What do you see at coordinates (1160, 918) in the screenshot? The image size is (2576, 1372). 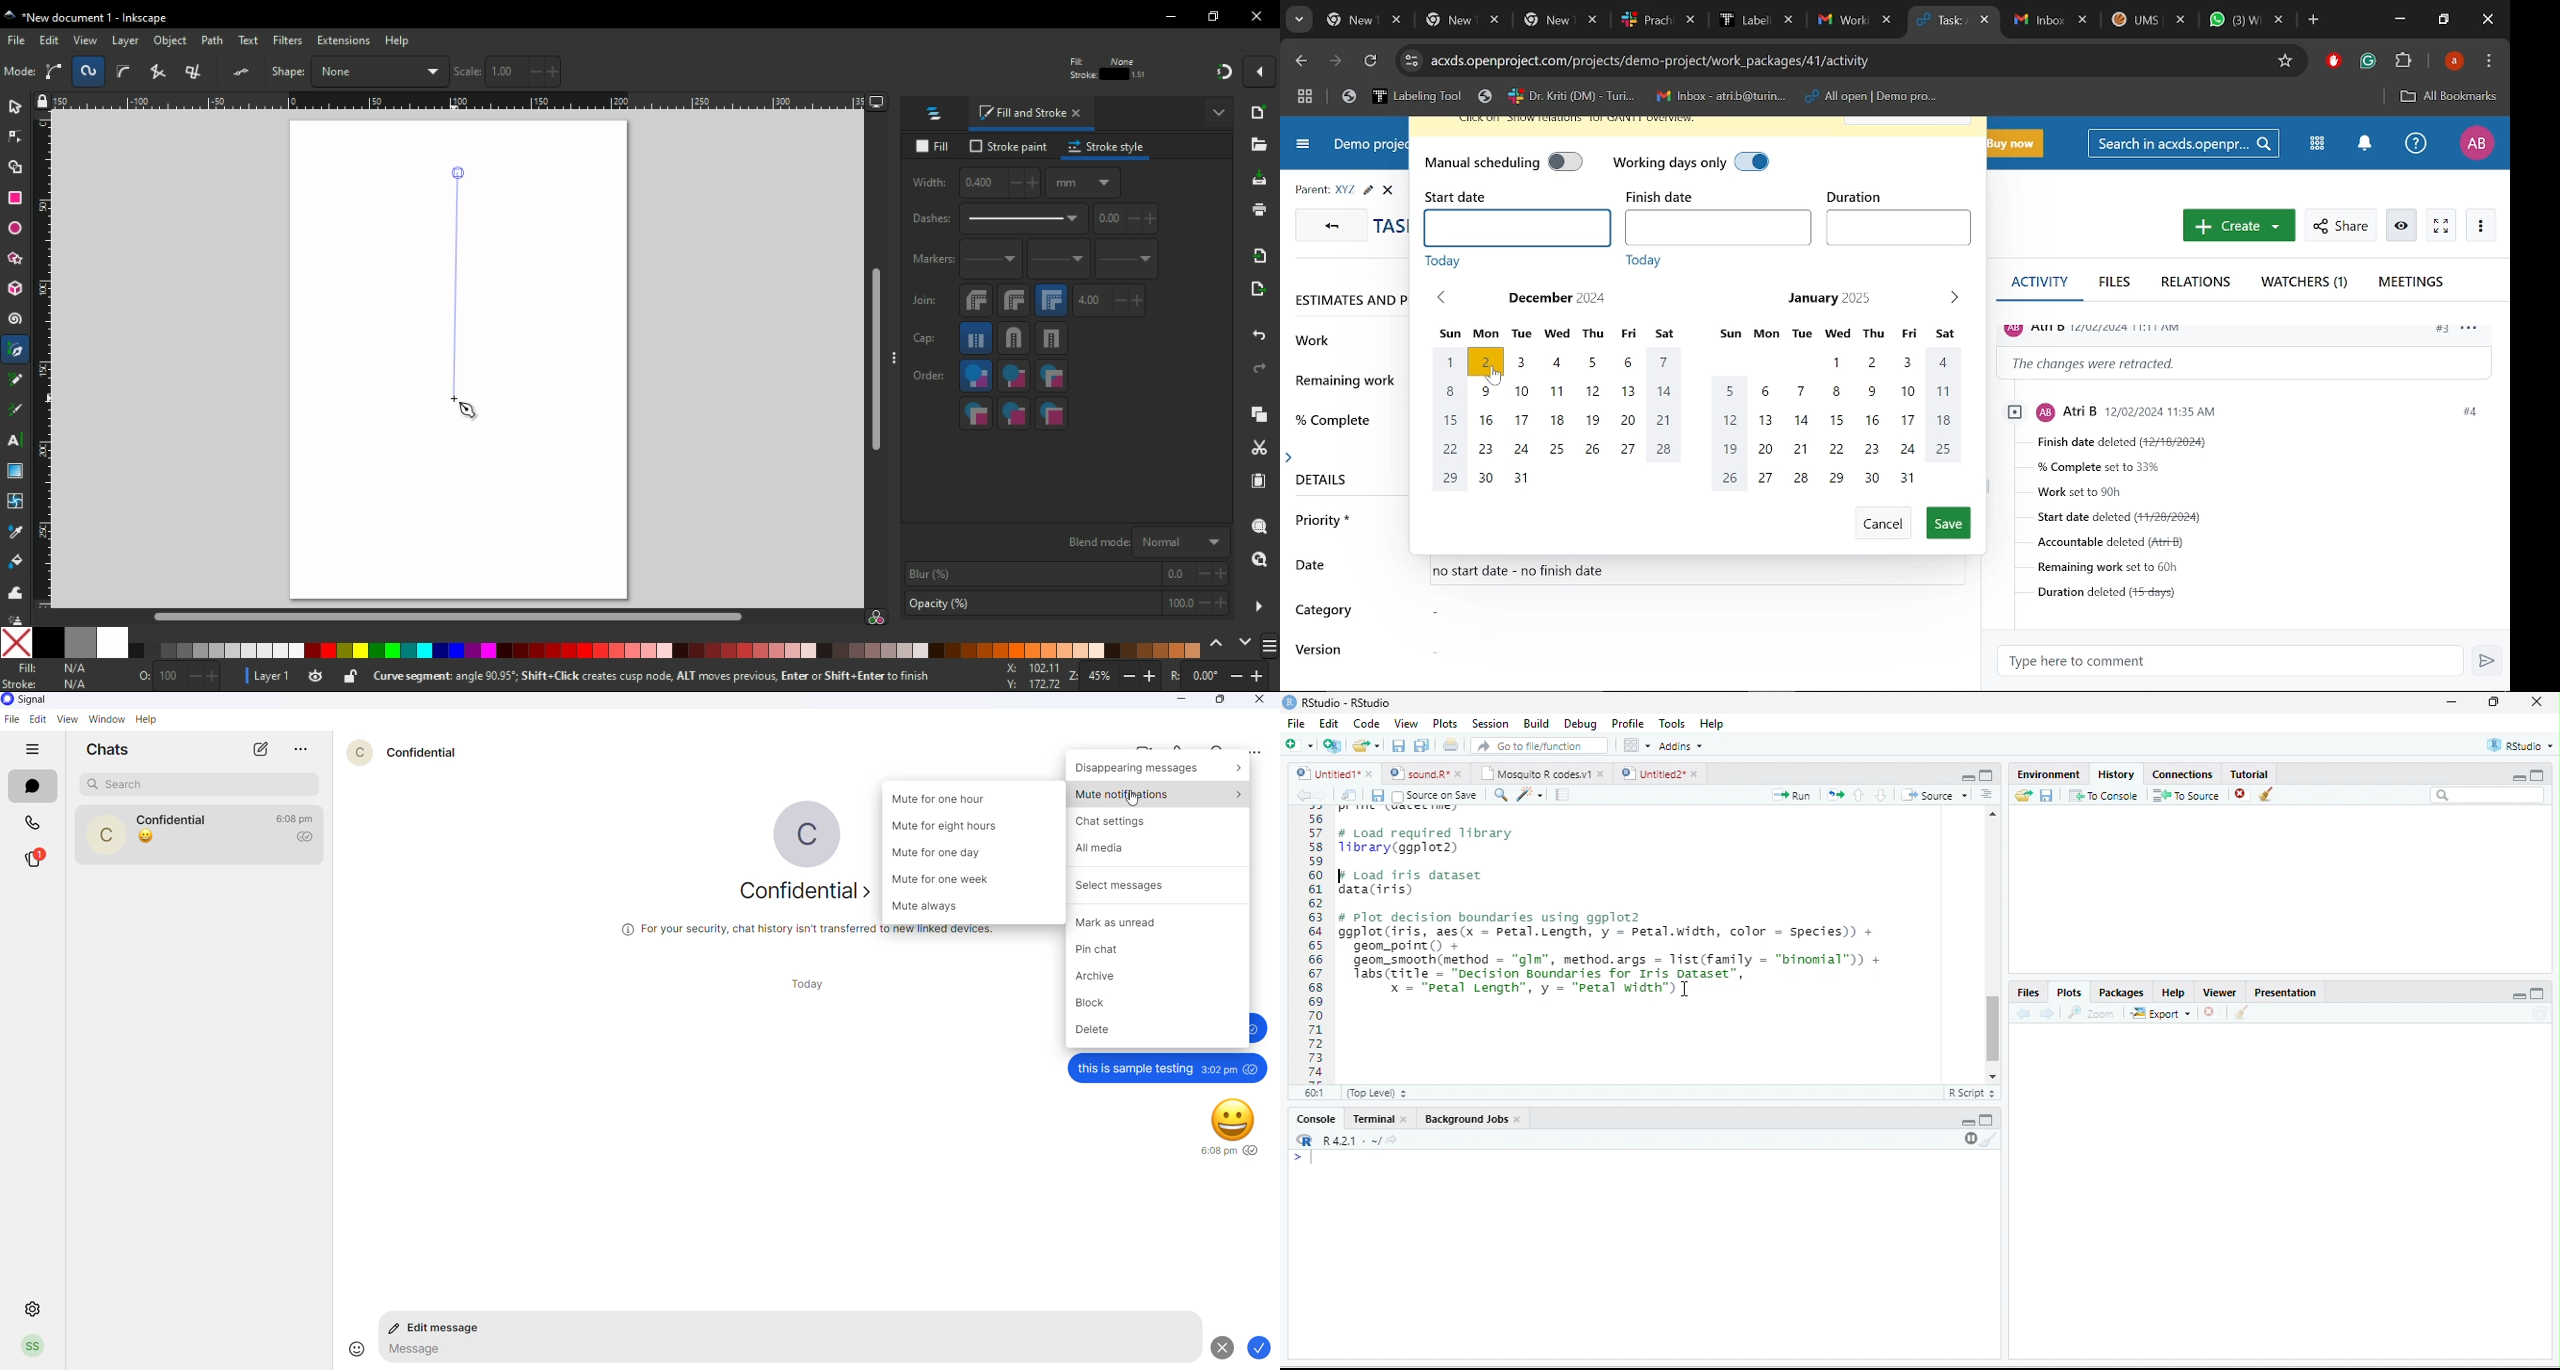 I see `mark as unread` at bounding box center [1160, 918].